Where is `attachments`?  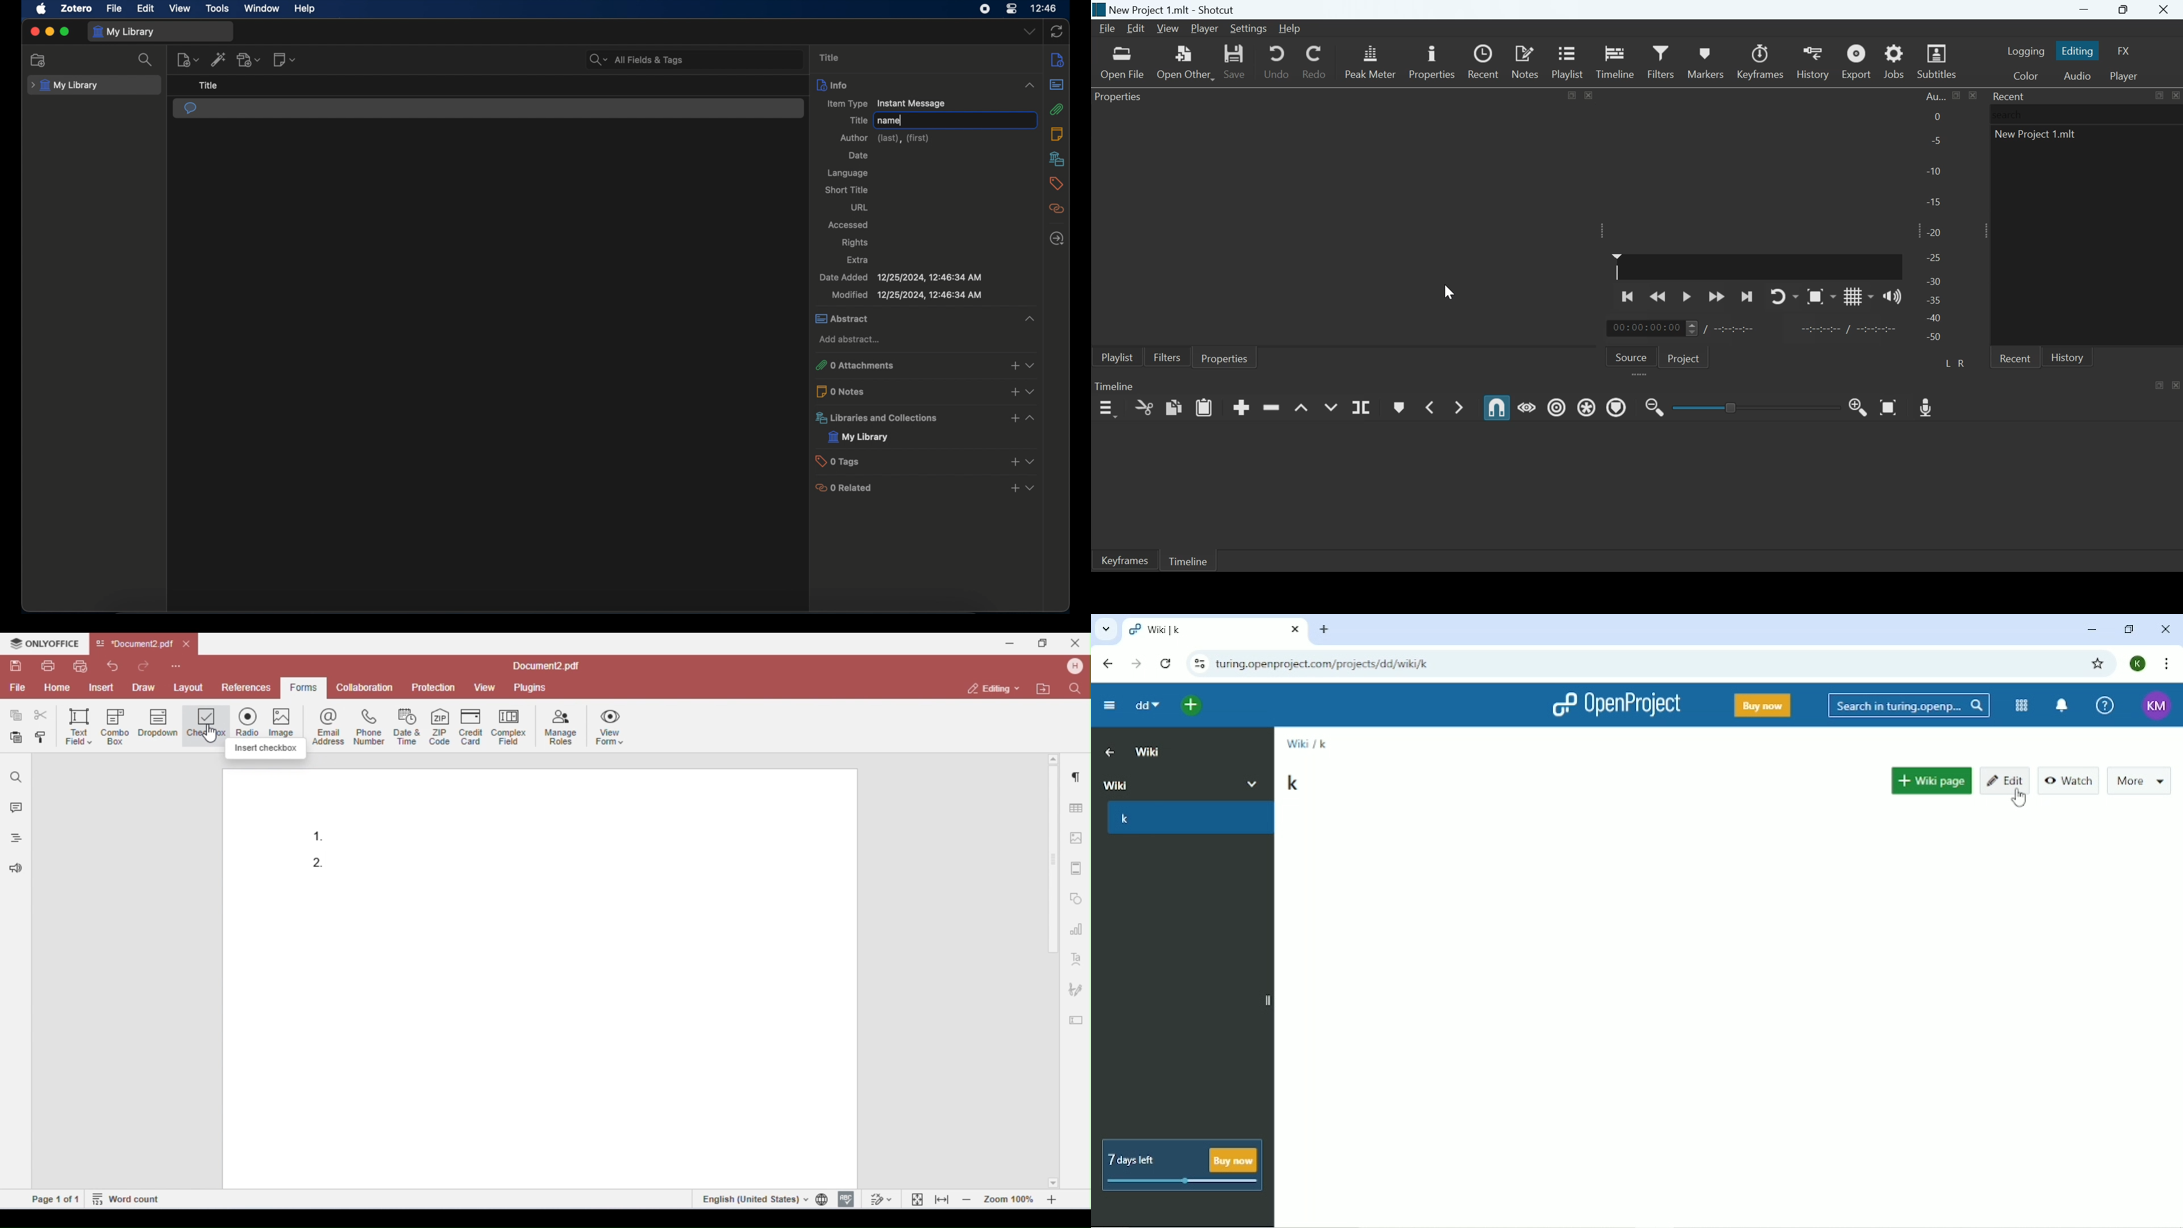
attachments is located at coordinates (1058, 109).